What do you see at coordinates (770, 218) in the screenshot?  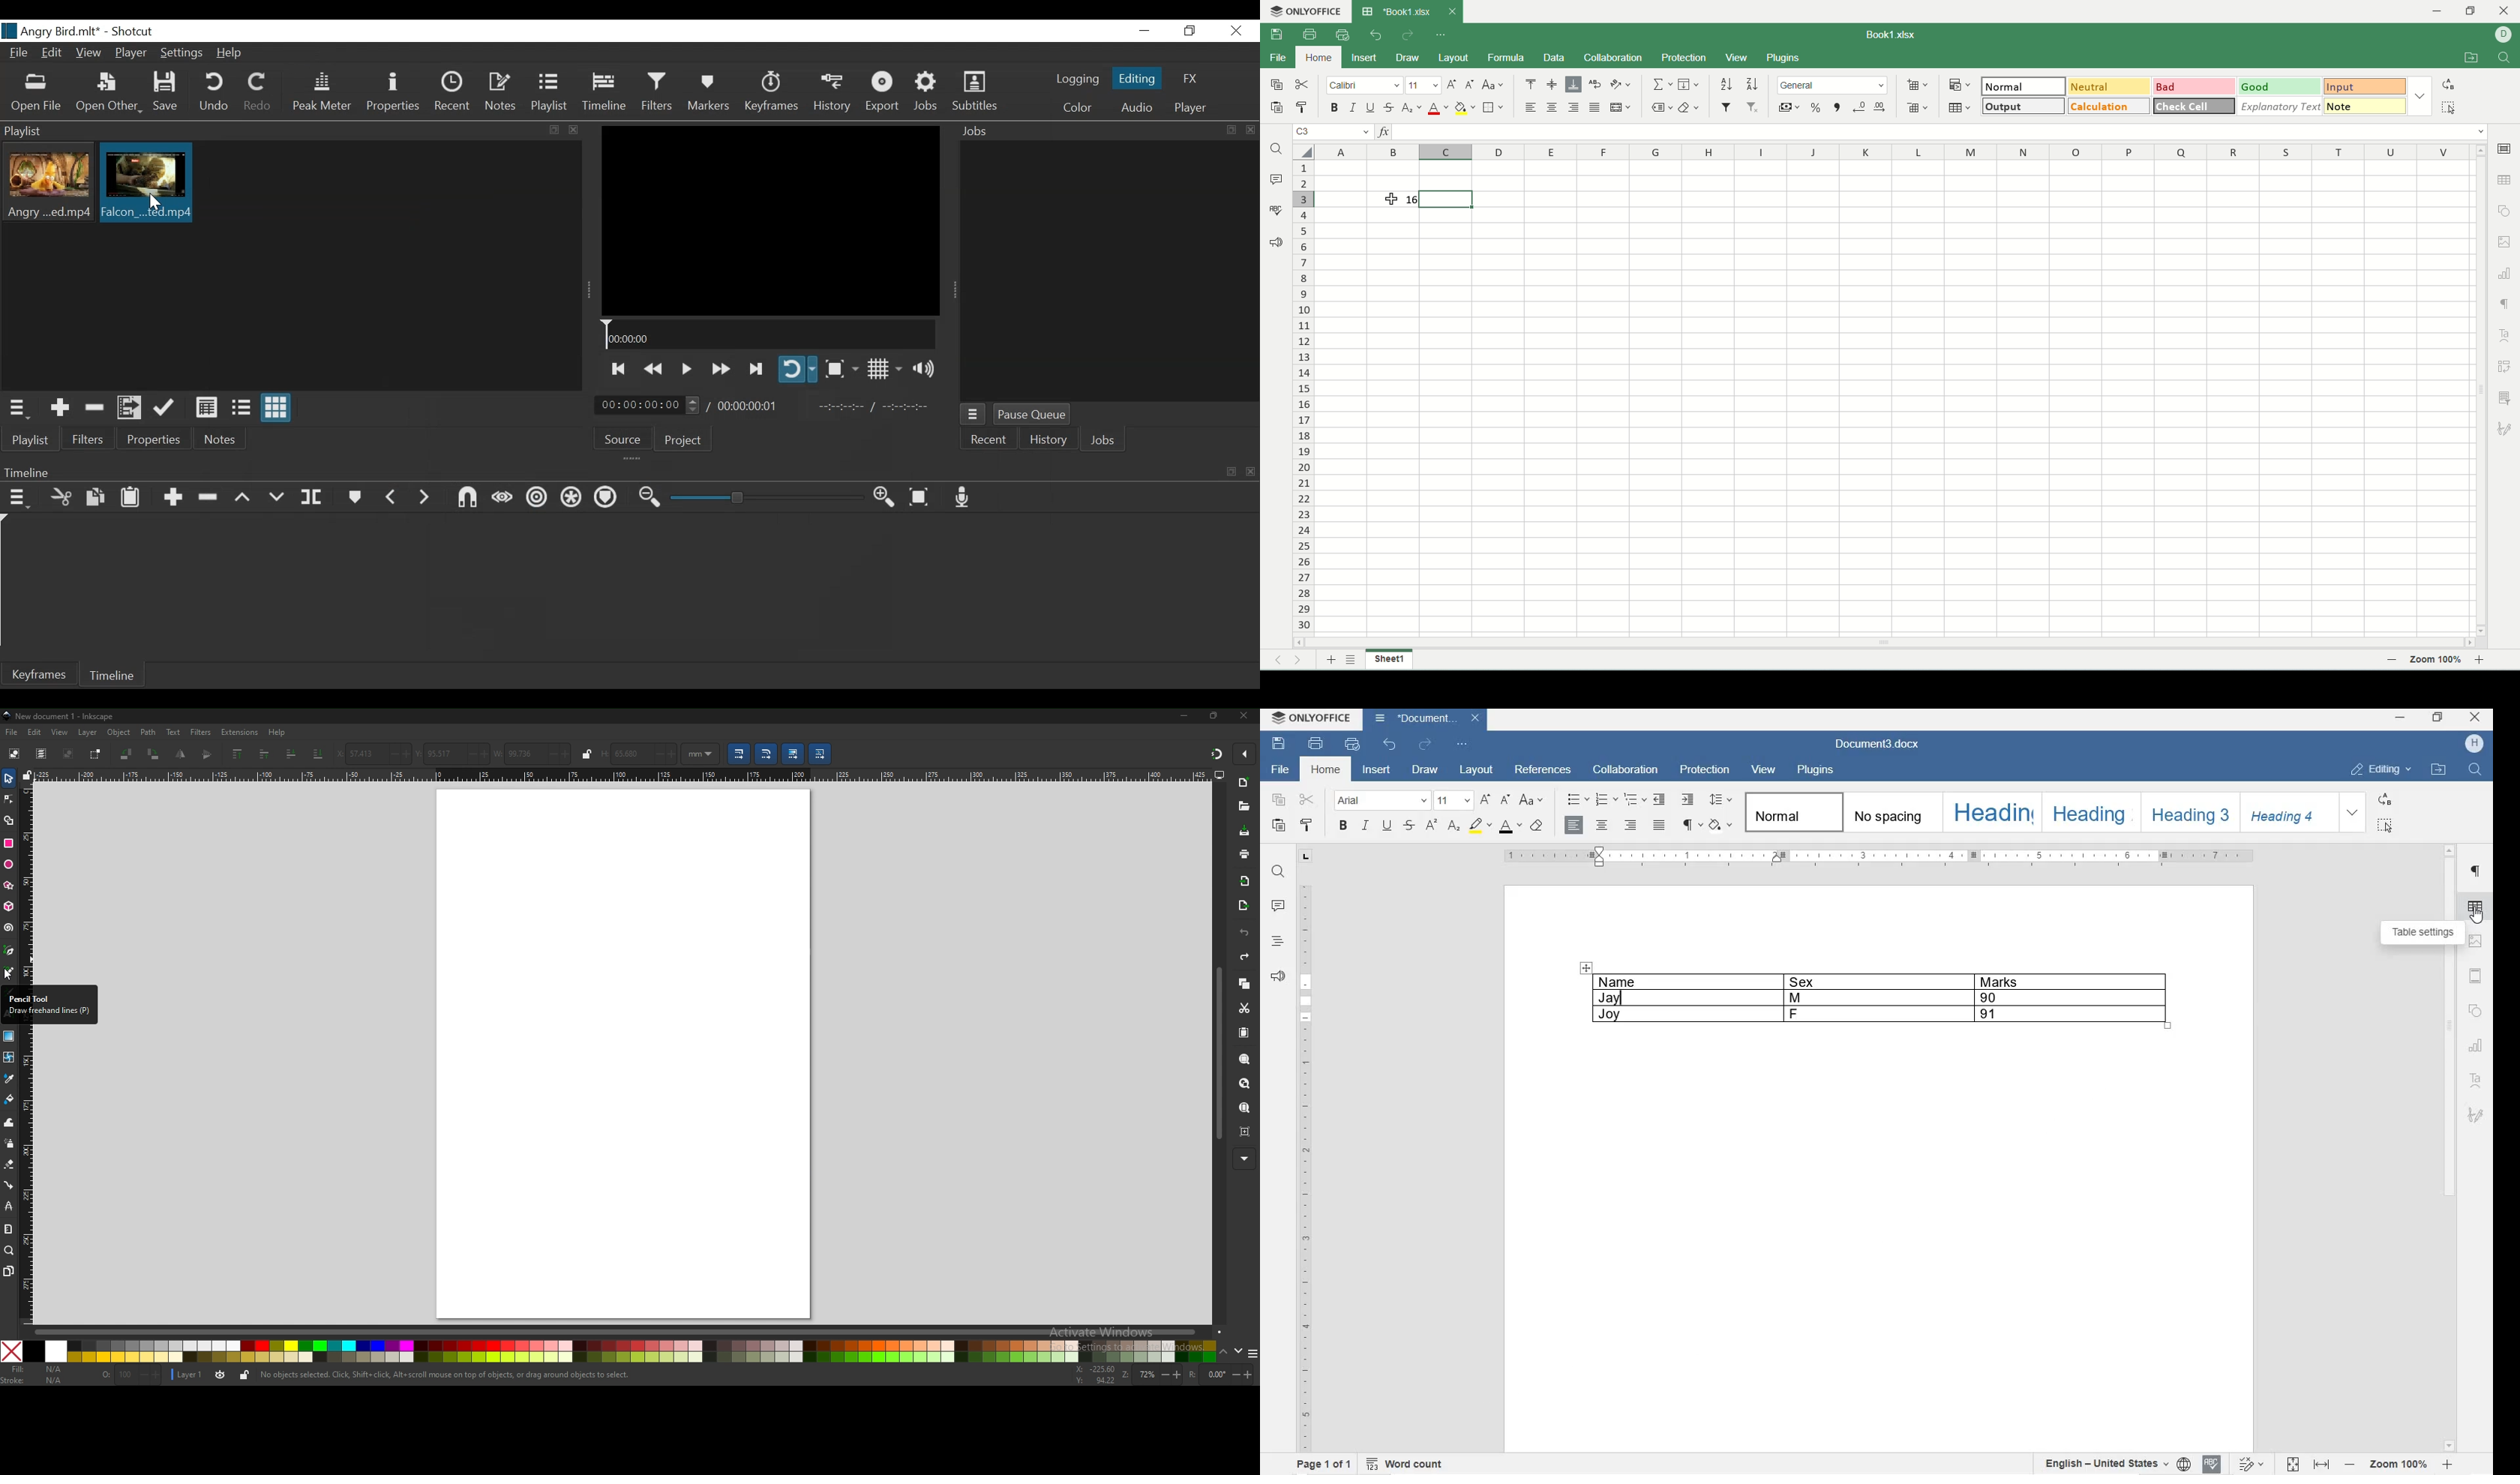 I see `Media Viewer` at bounding box center [770, 218].